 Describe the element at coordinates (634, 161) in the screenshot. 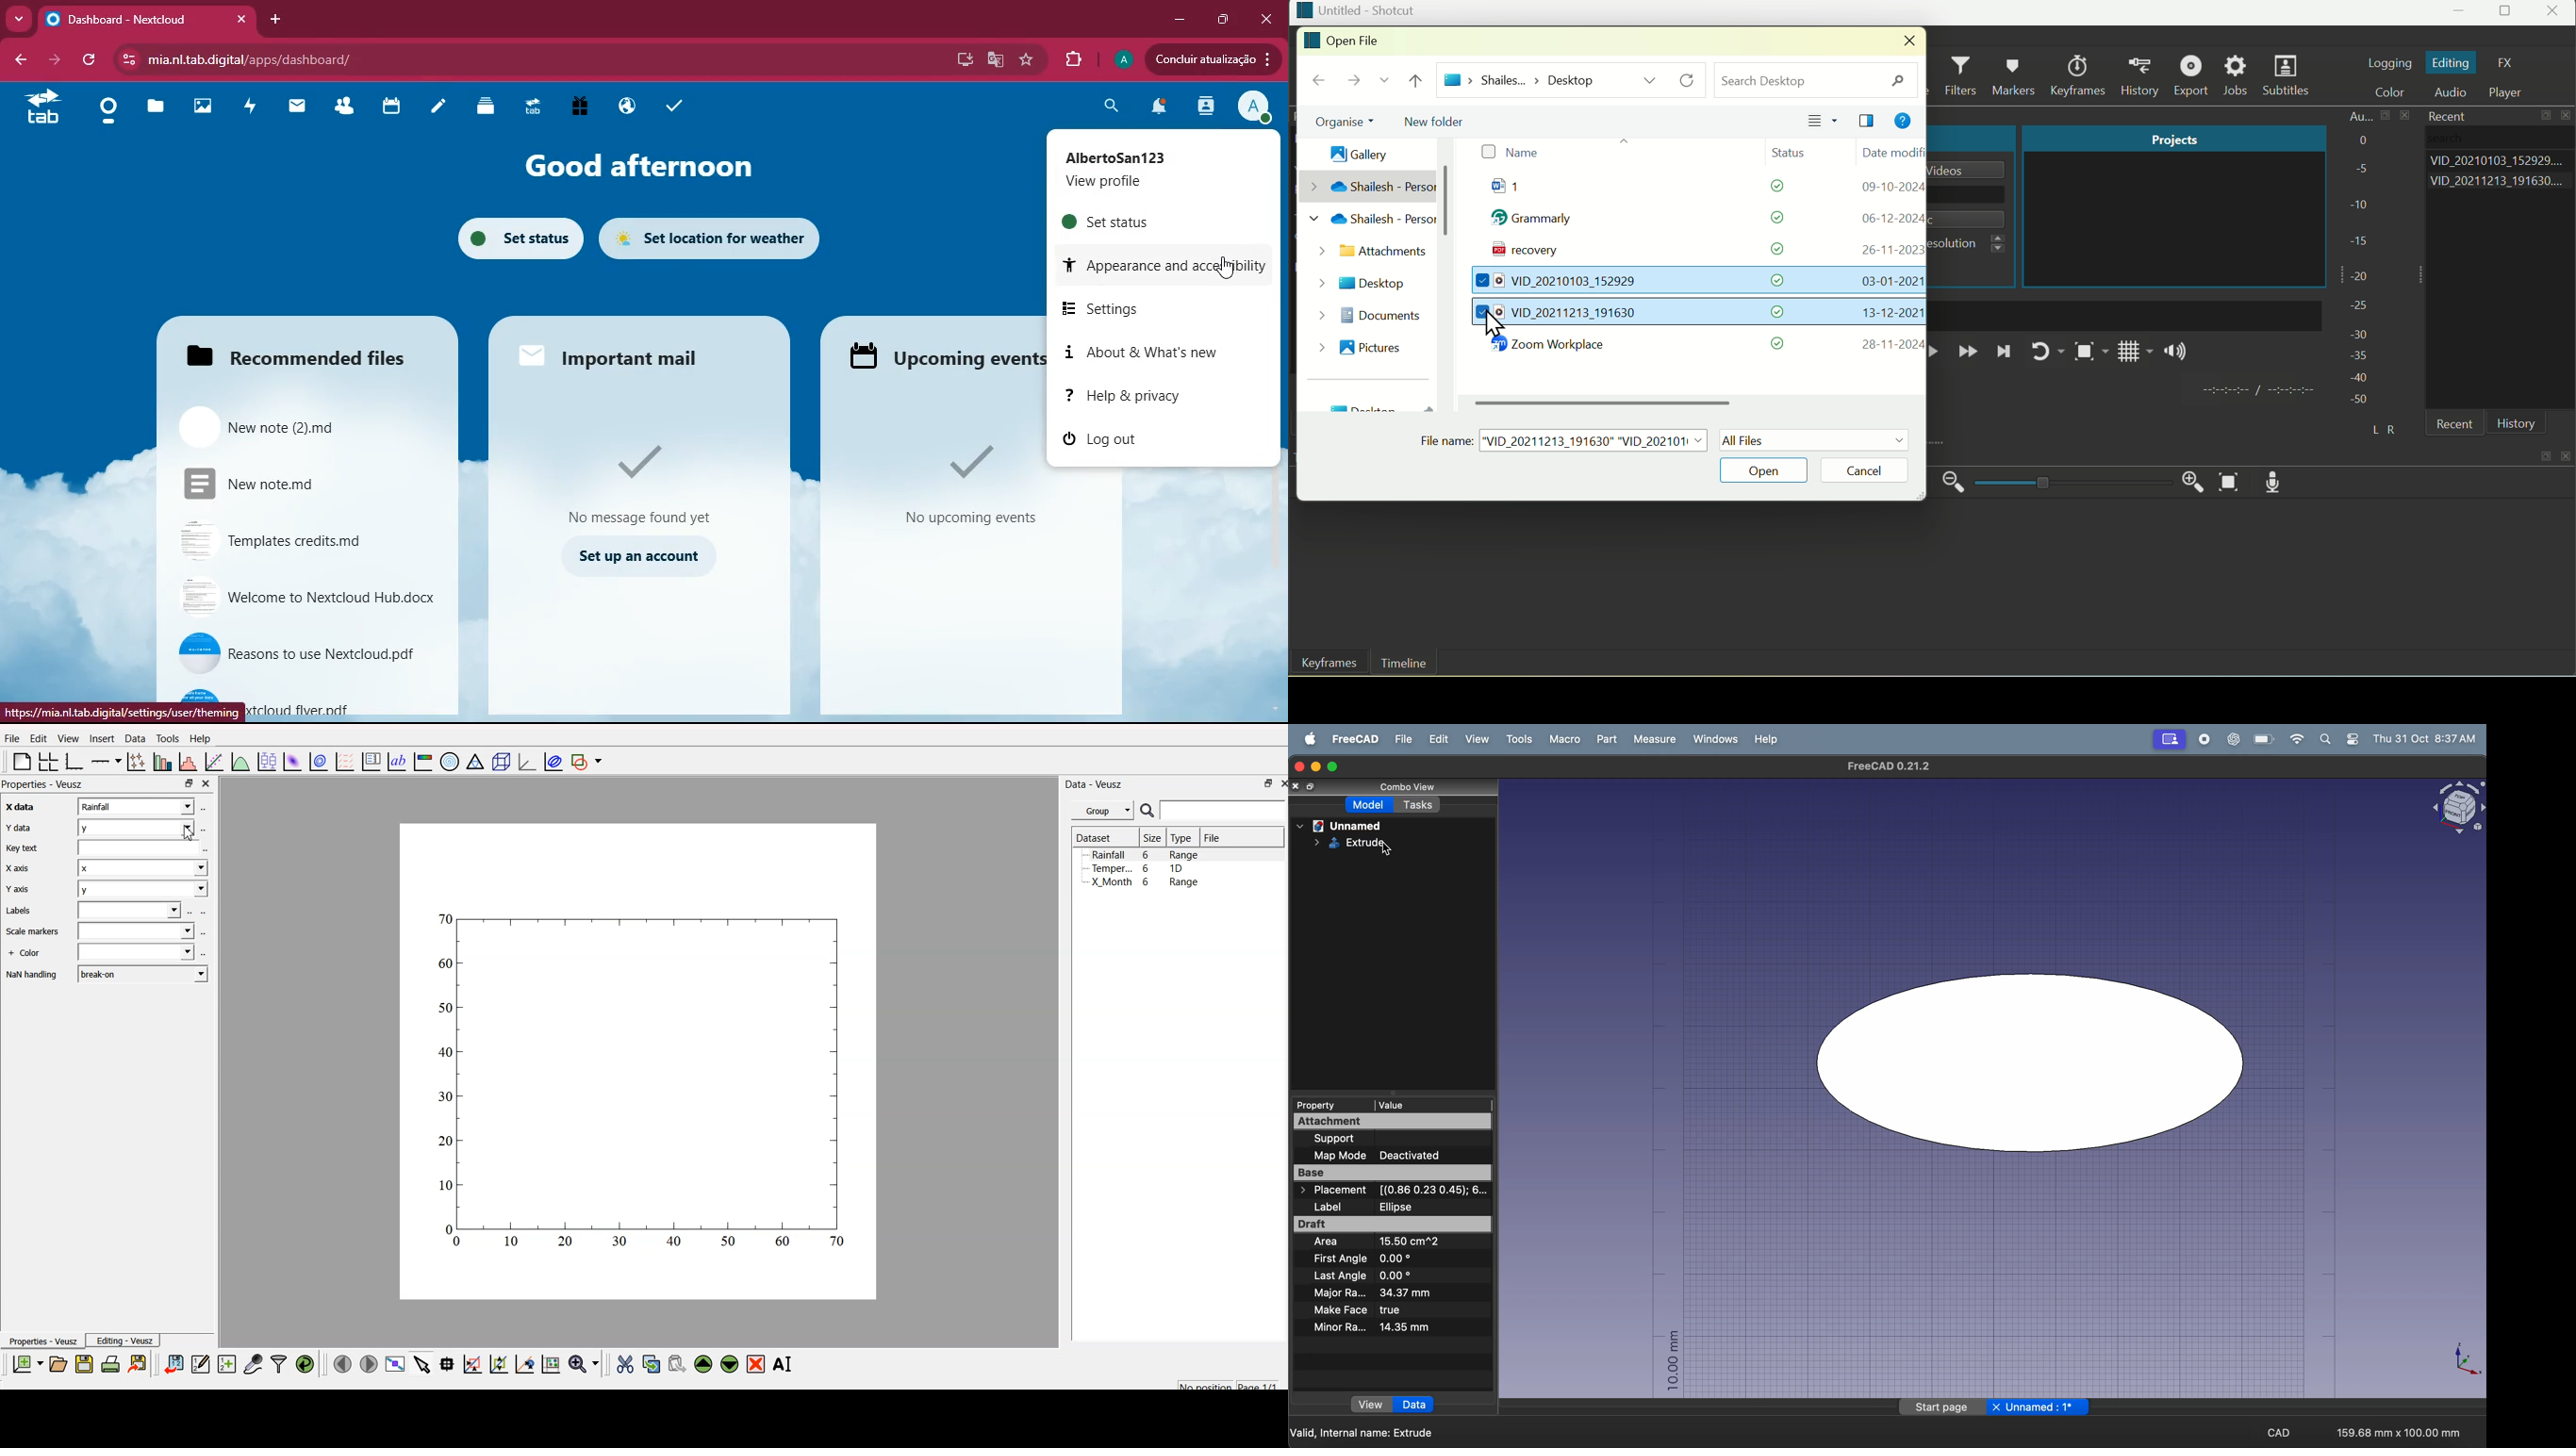

I see `good afternoon ` at that location.